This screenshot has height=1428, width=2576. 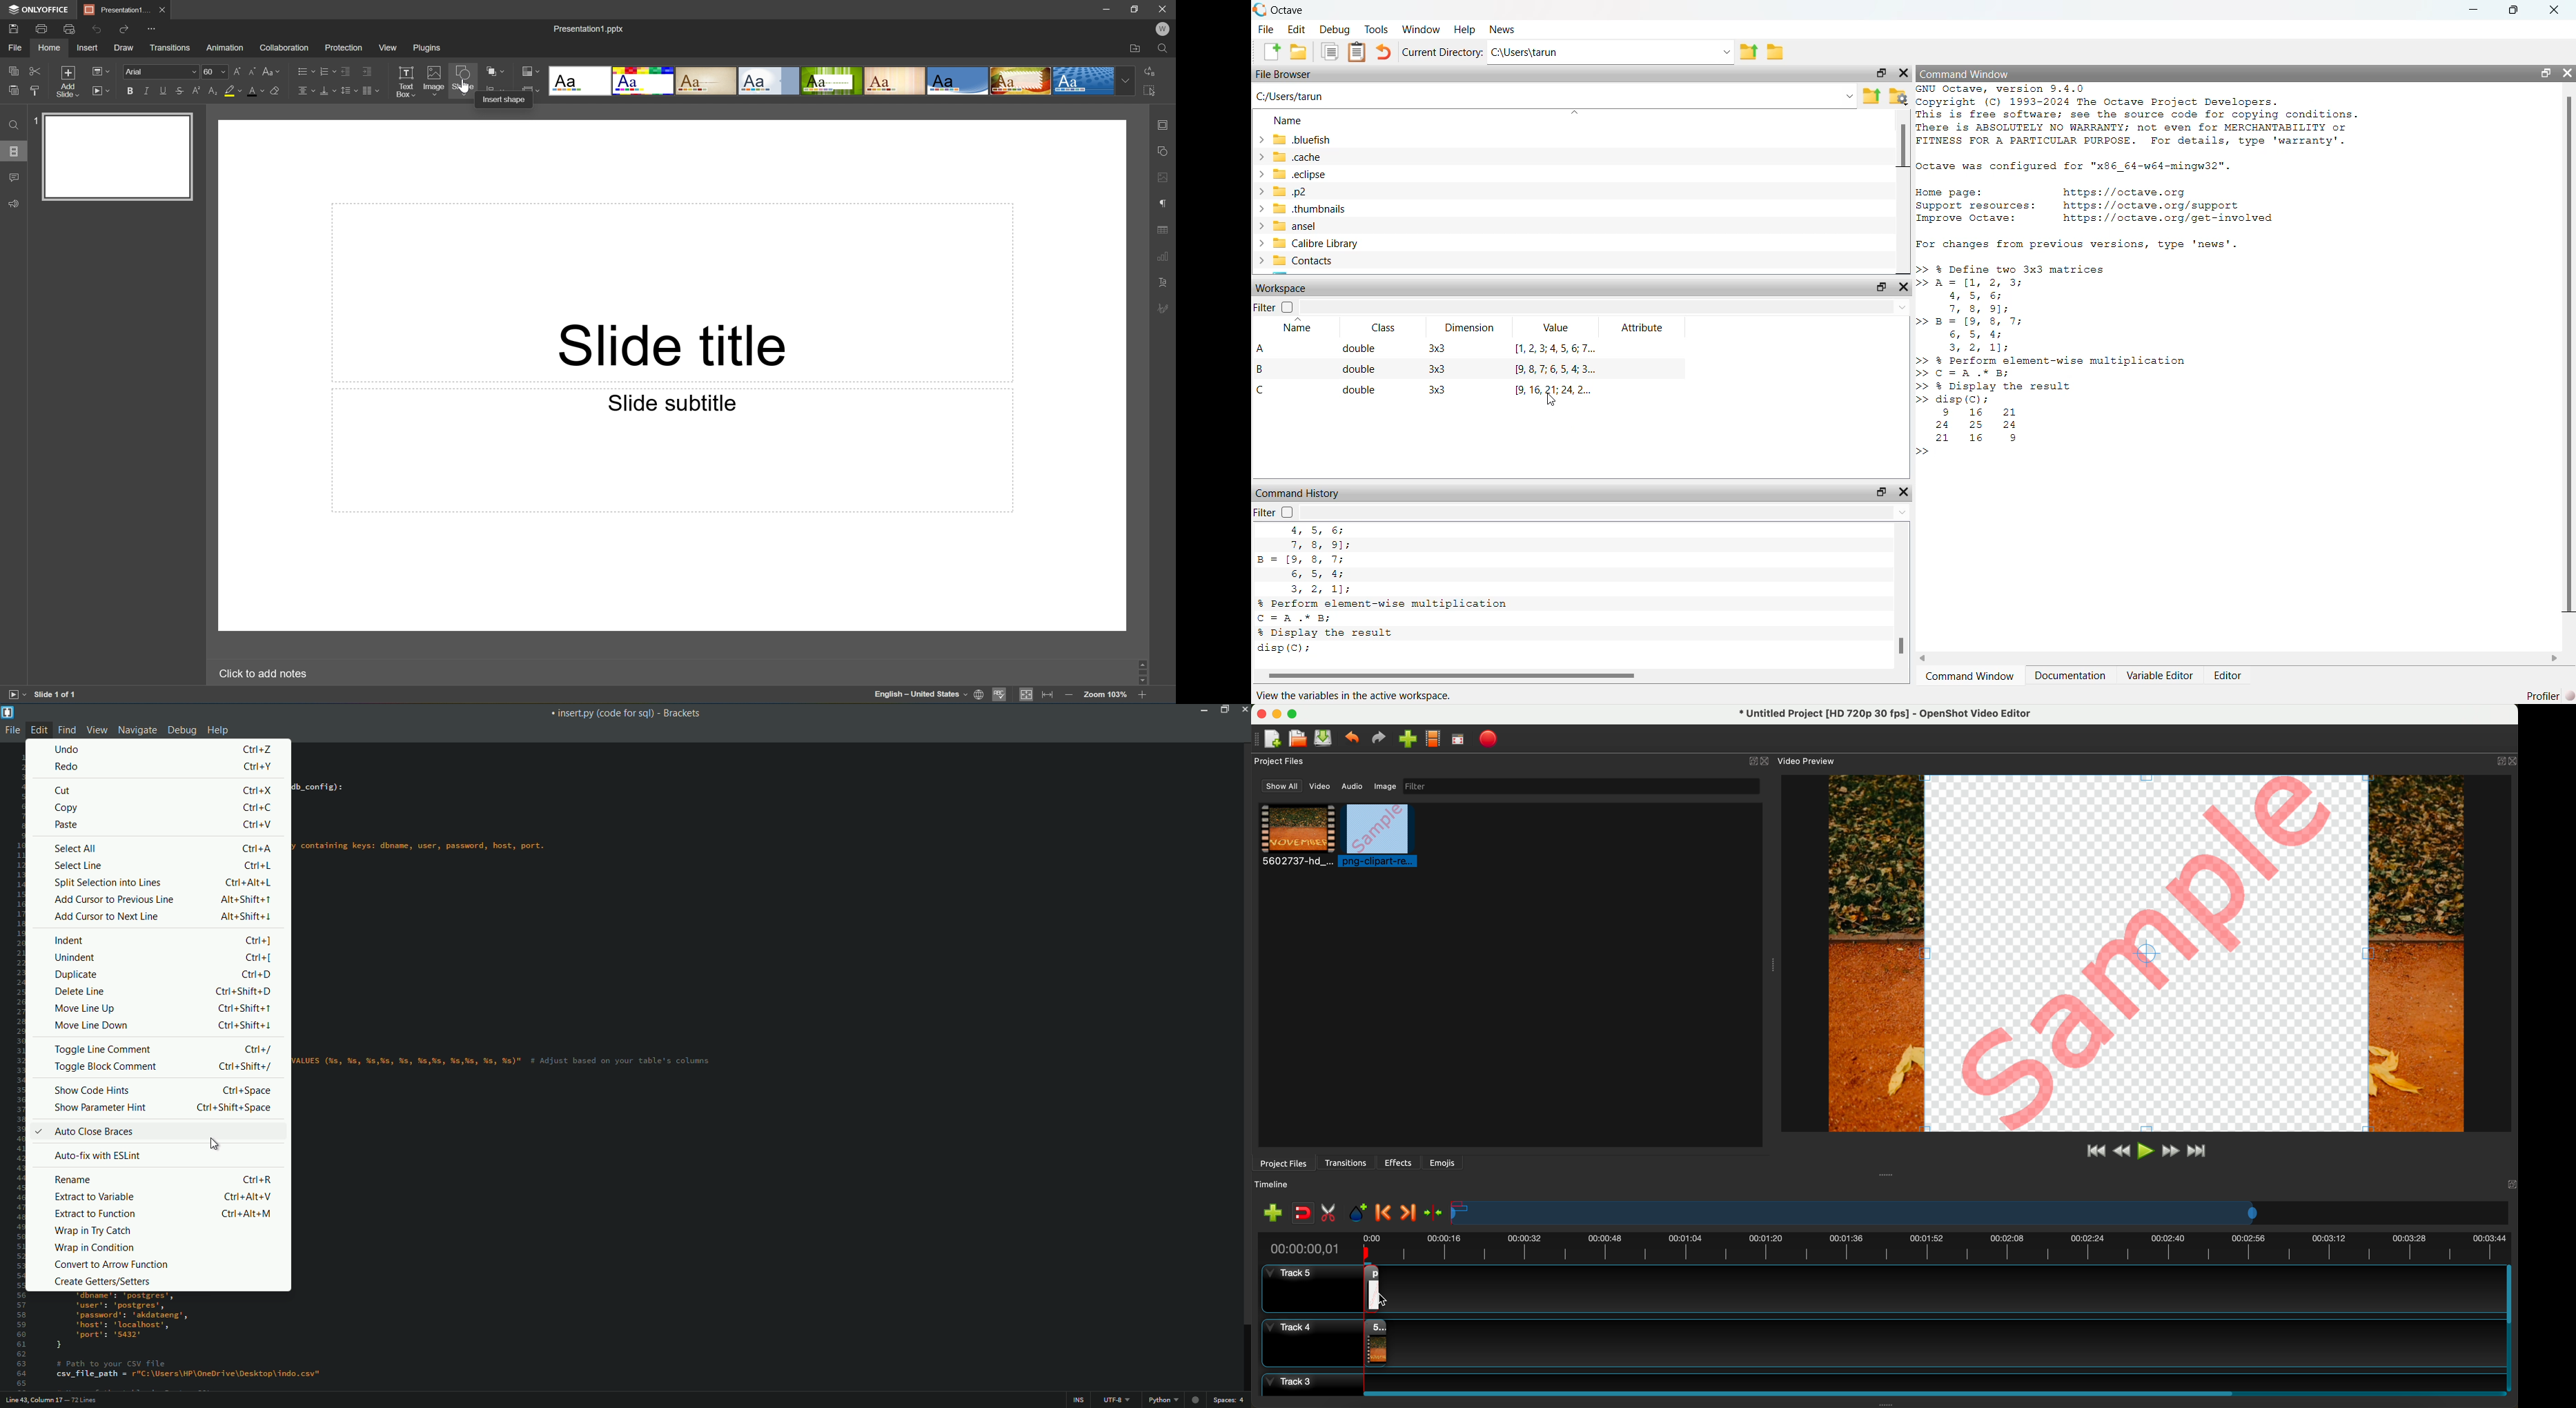 What do you see at coordinates (95, 1025) in the screenshot?
I see `move line down` at bounding box center [95, 1025].